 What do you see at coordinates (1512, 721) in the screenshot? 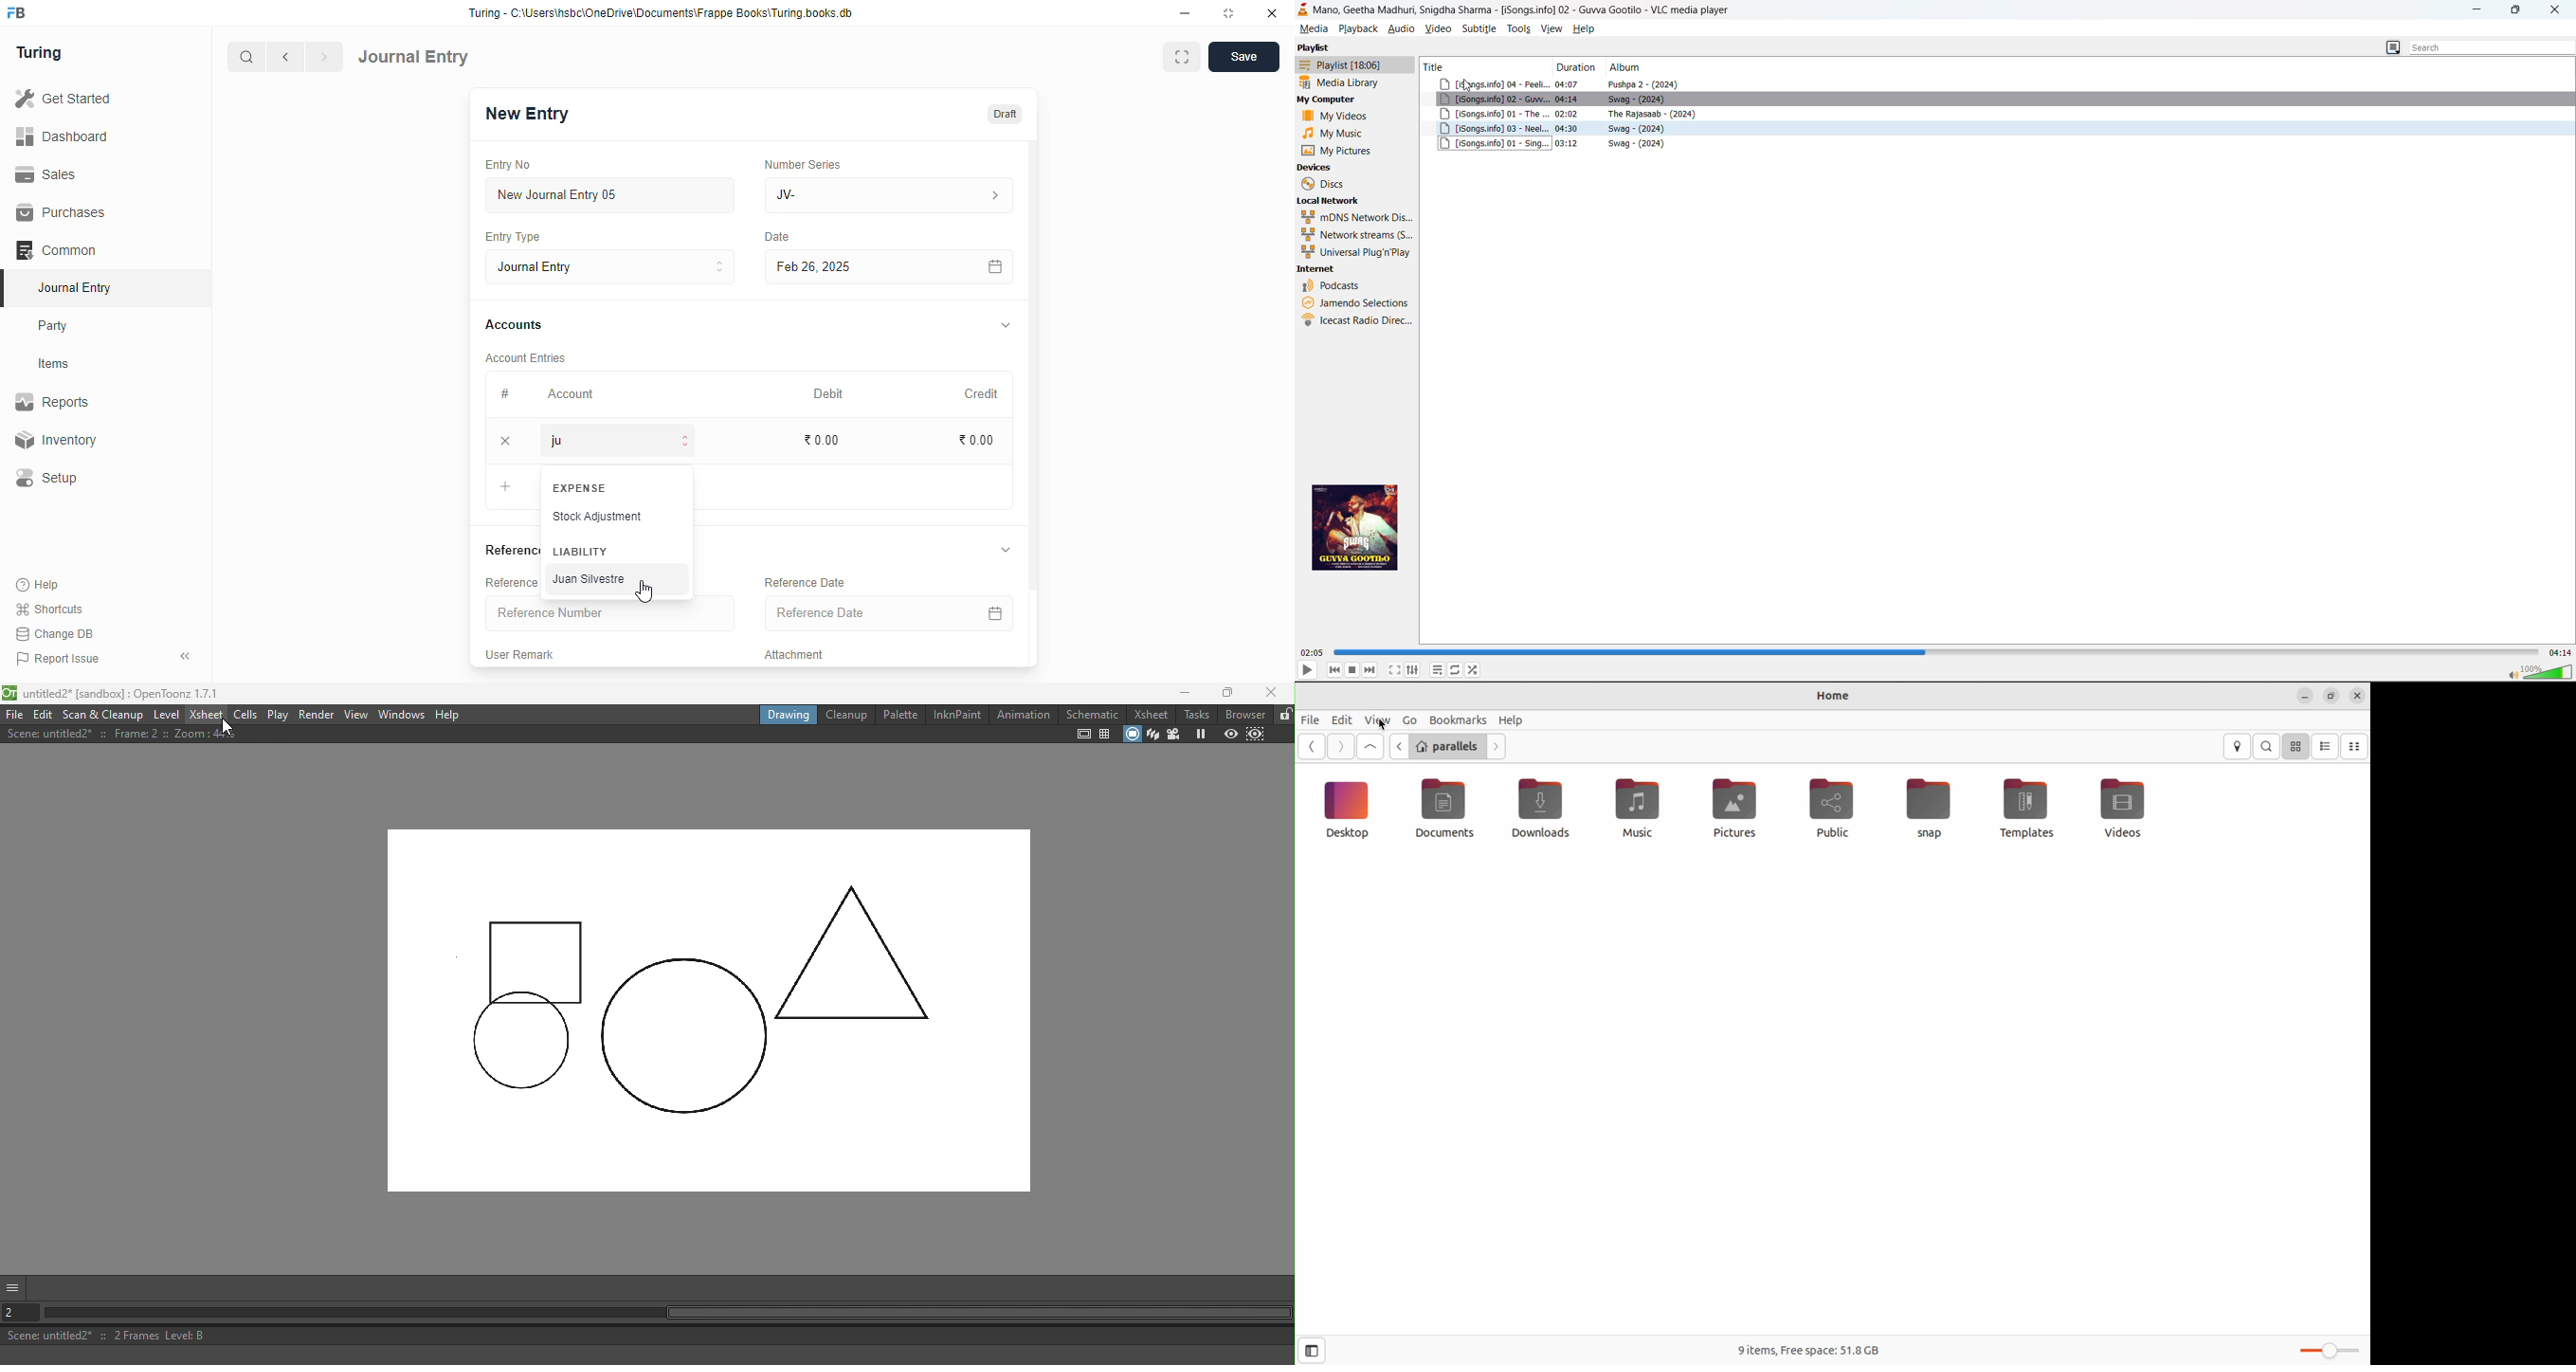
I see `help` at bounding box center [1512, 721].